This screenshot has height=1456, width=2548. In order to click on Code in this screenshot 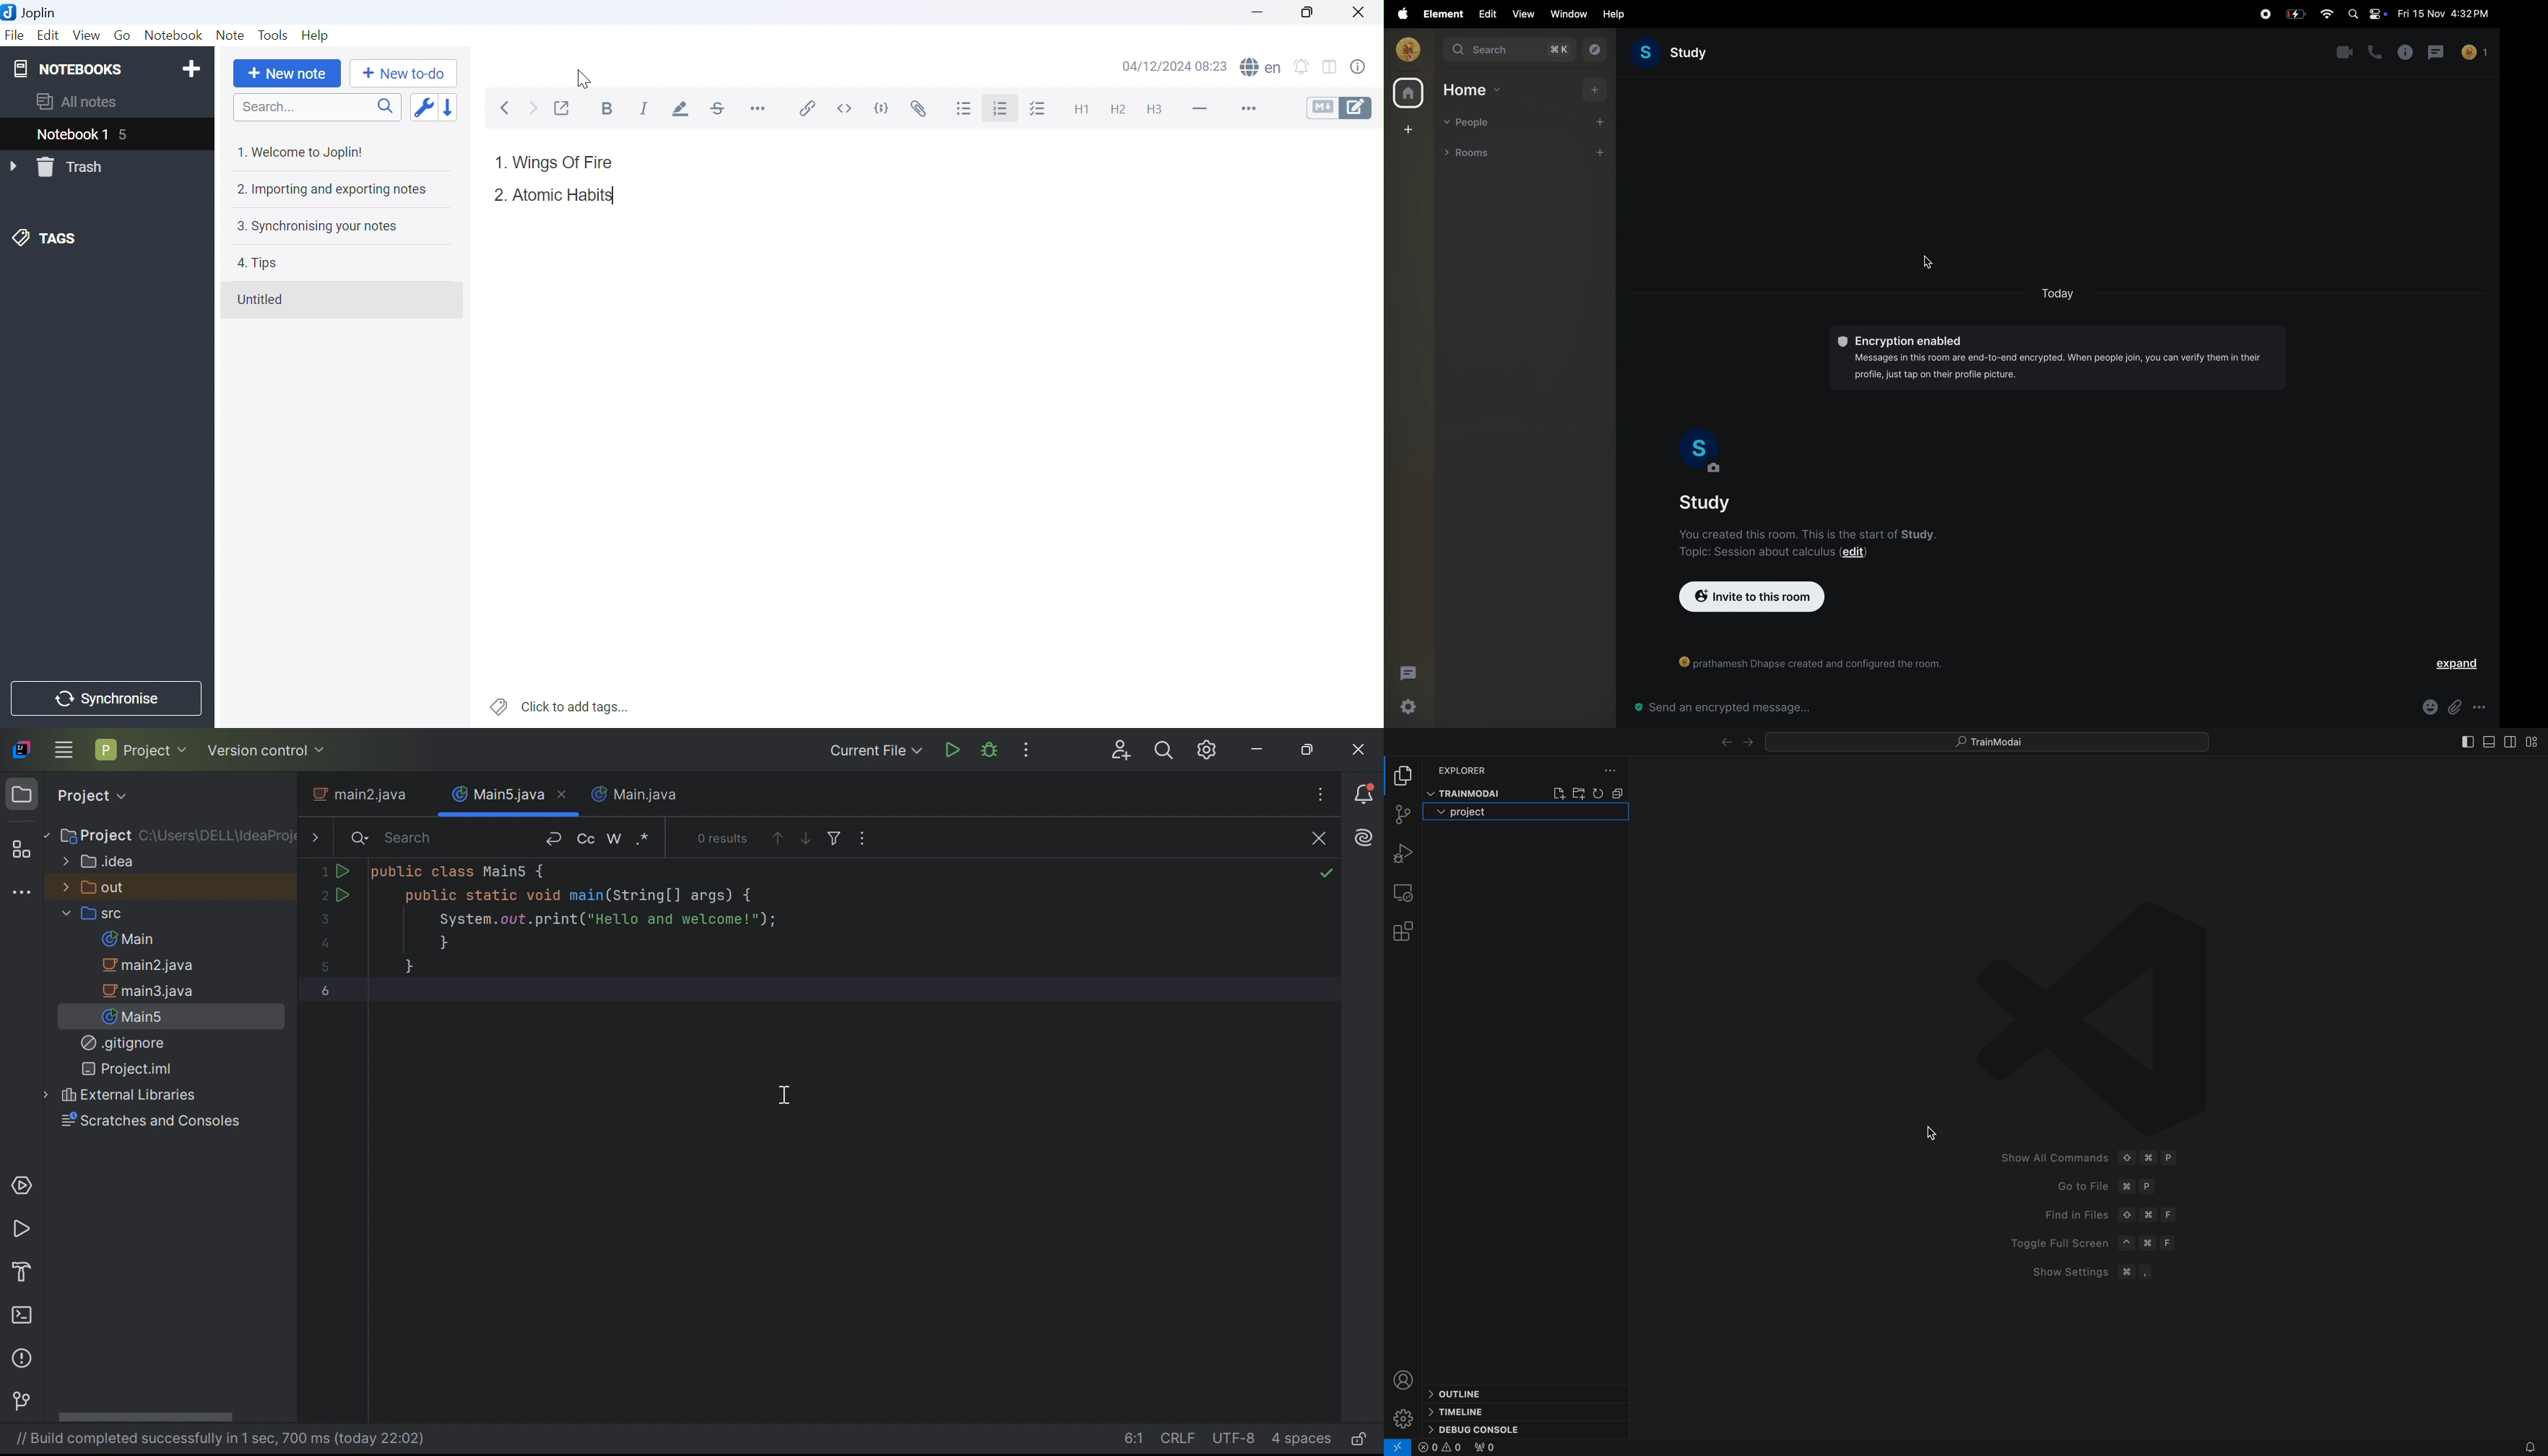, I will do `click(881, 110)`.